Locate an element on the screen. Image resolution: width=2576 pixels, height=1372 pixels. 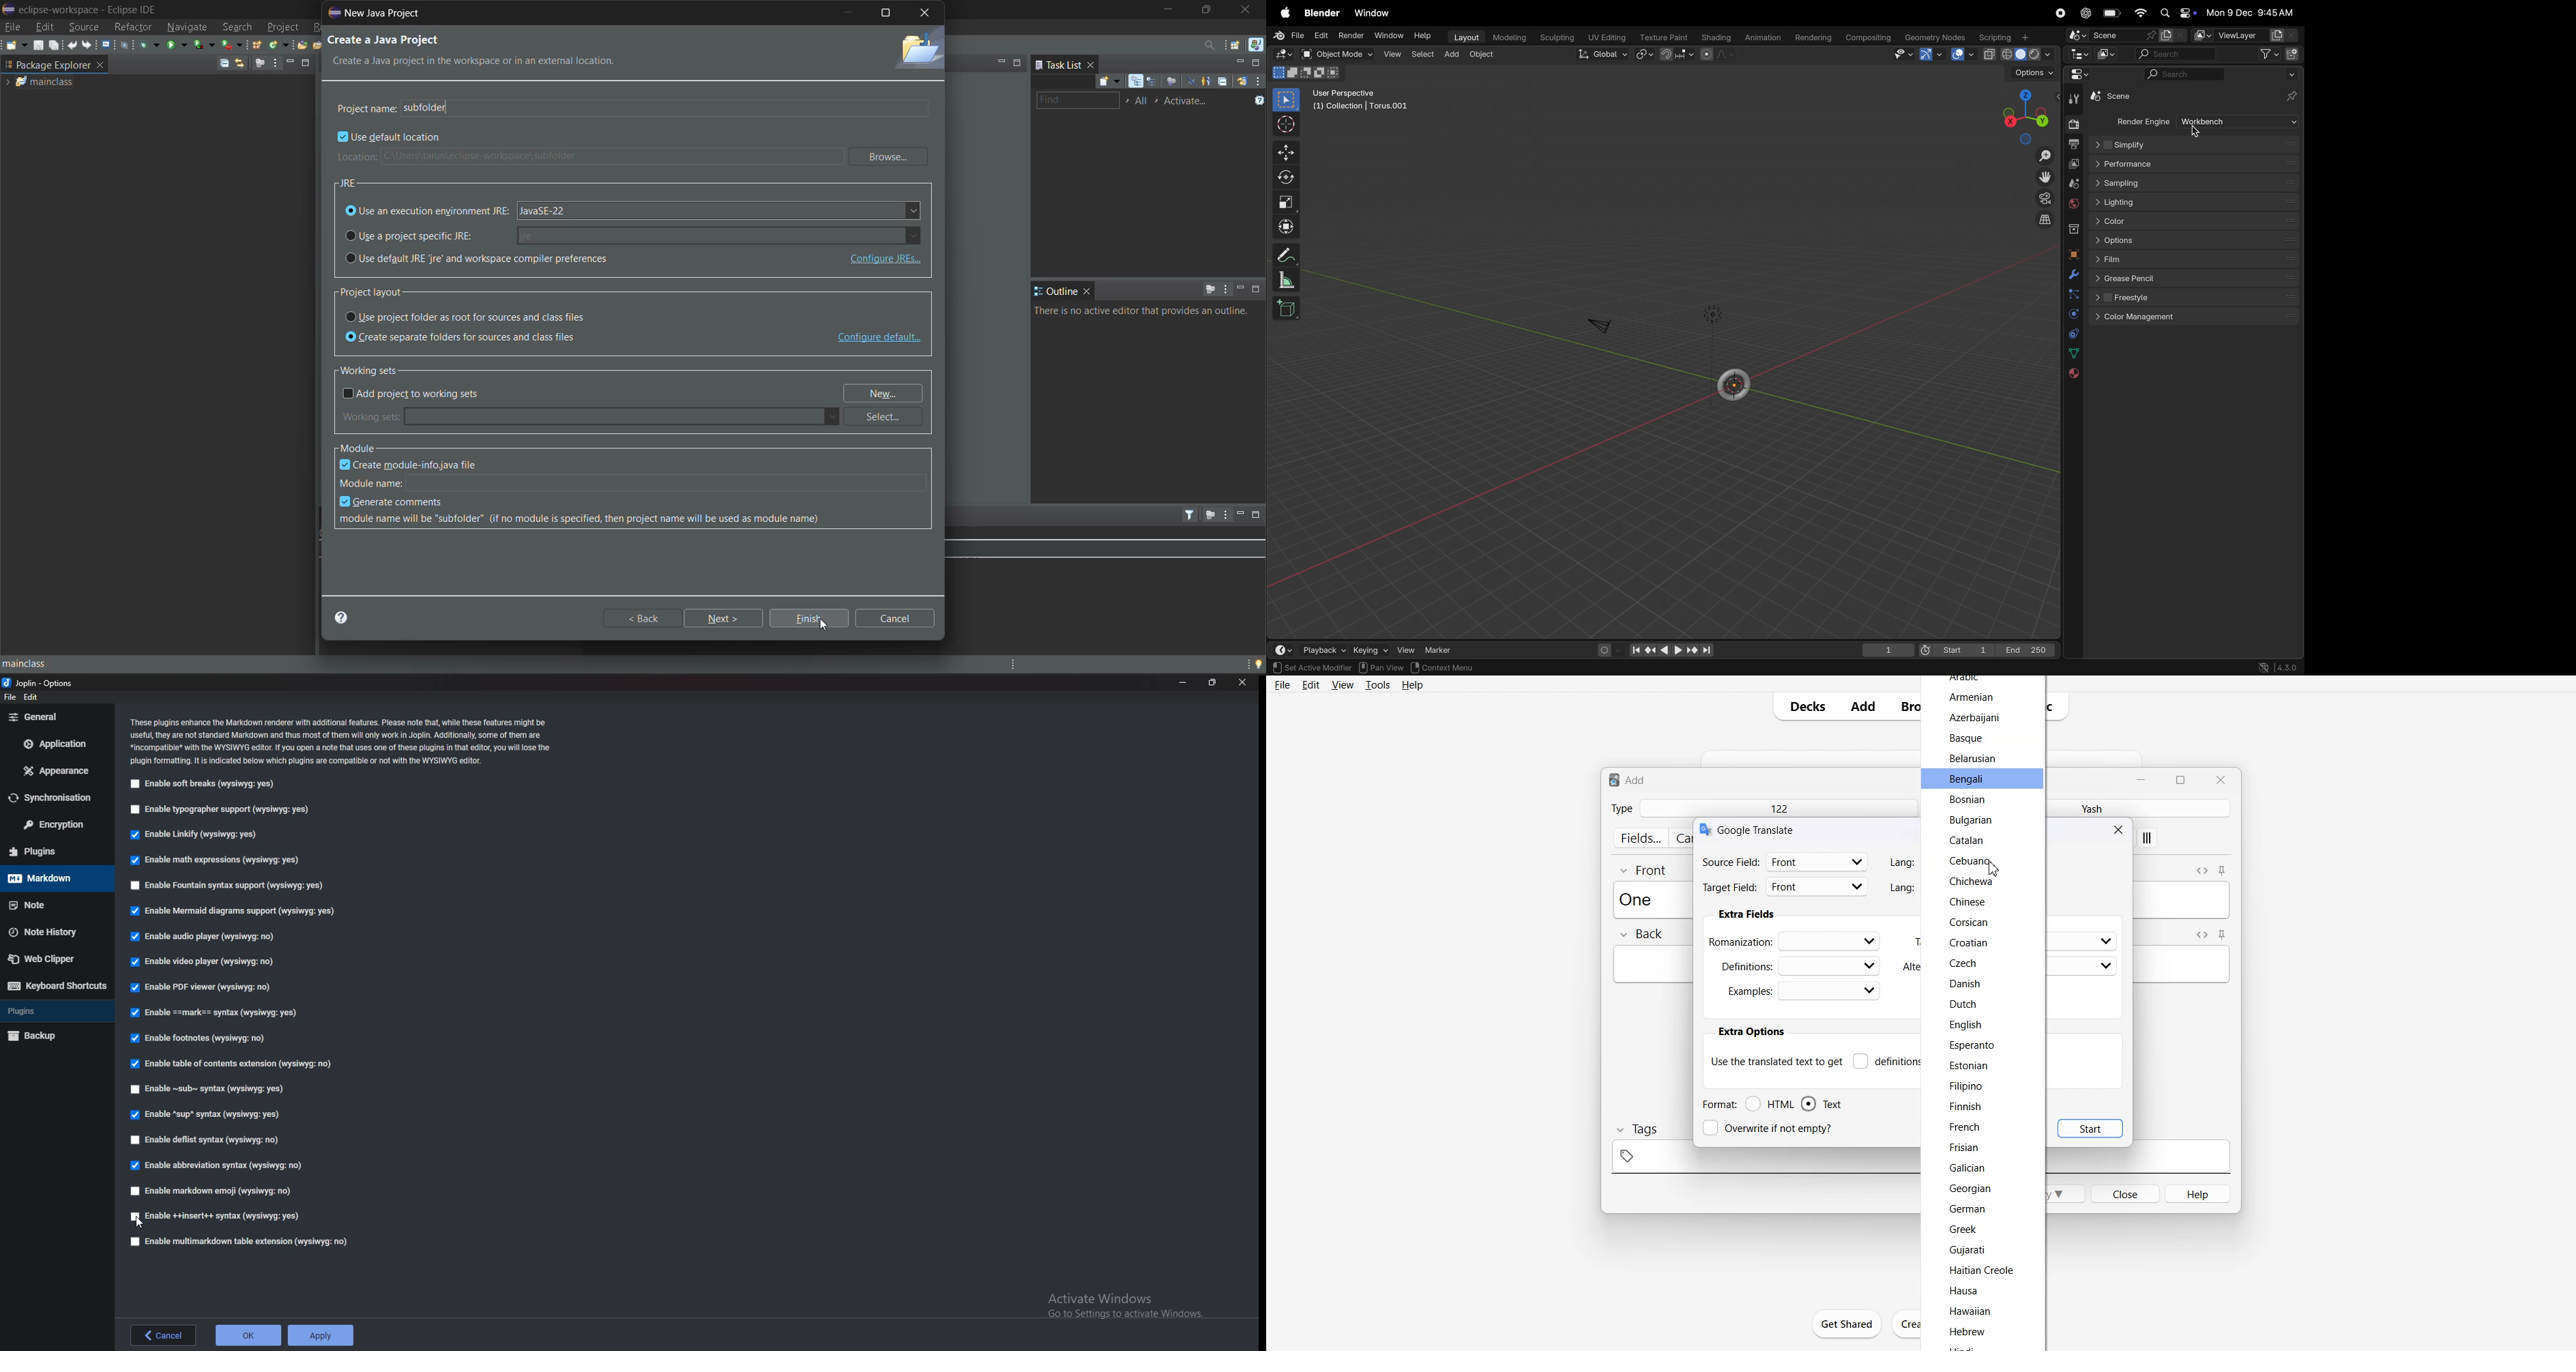
Galician is located at coordinates (1970, 1169).